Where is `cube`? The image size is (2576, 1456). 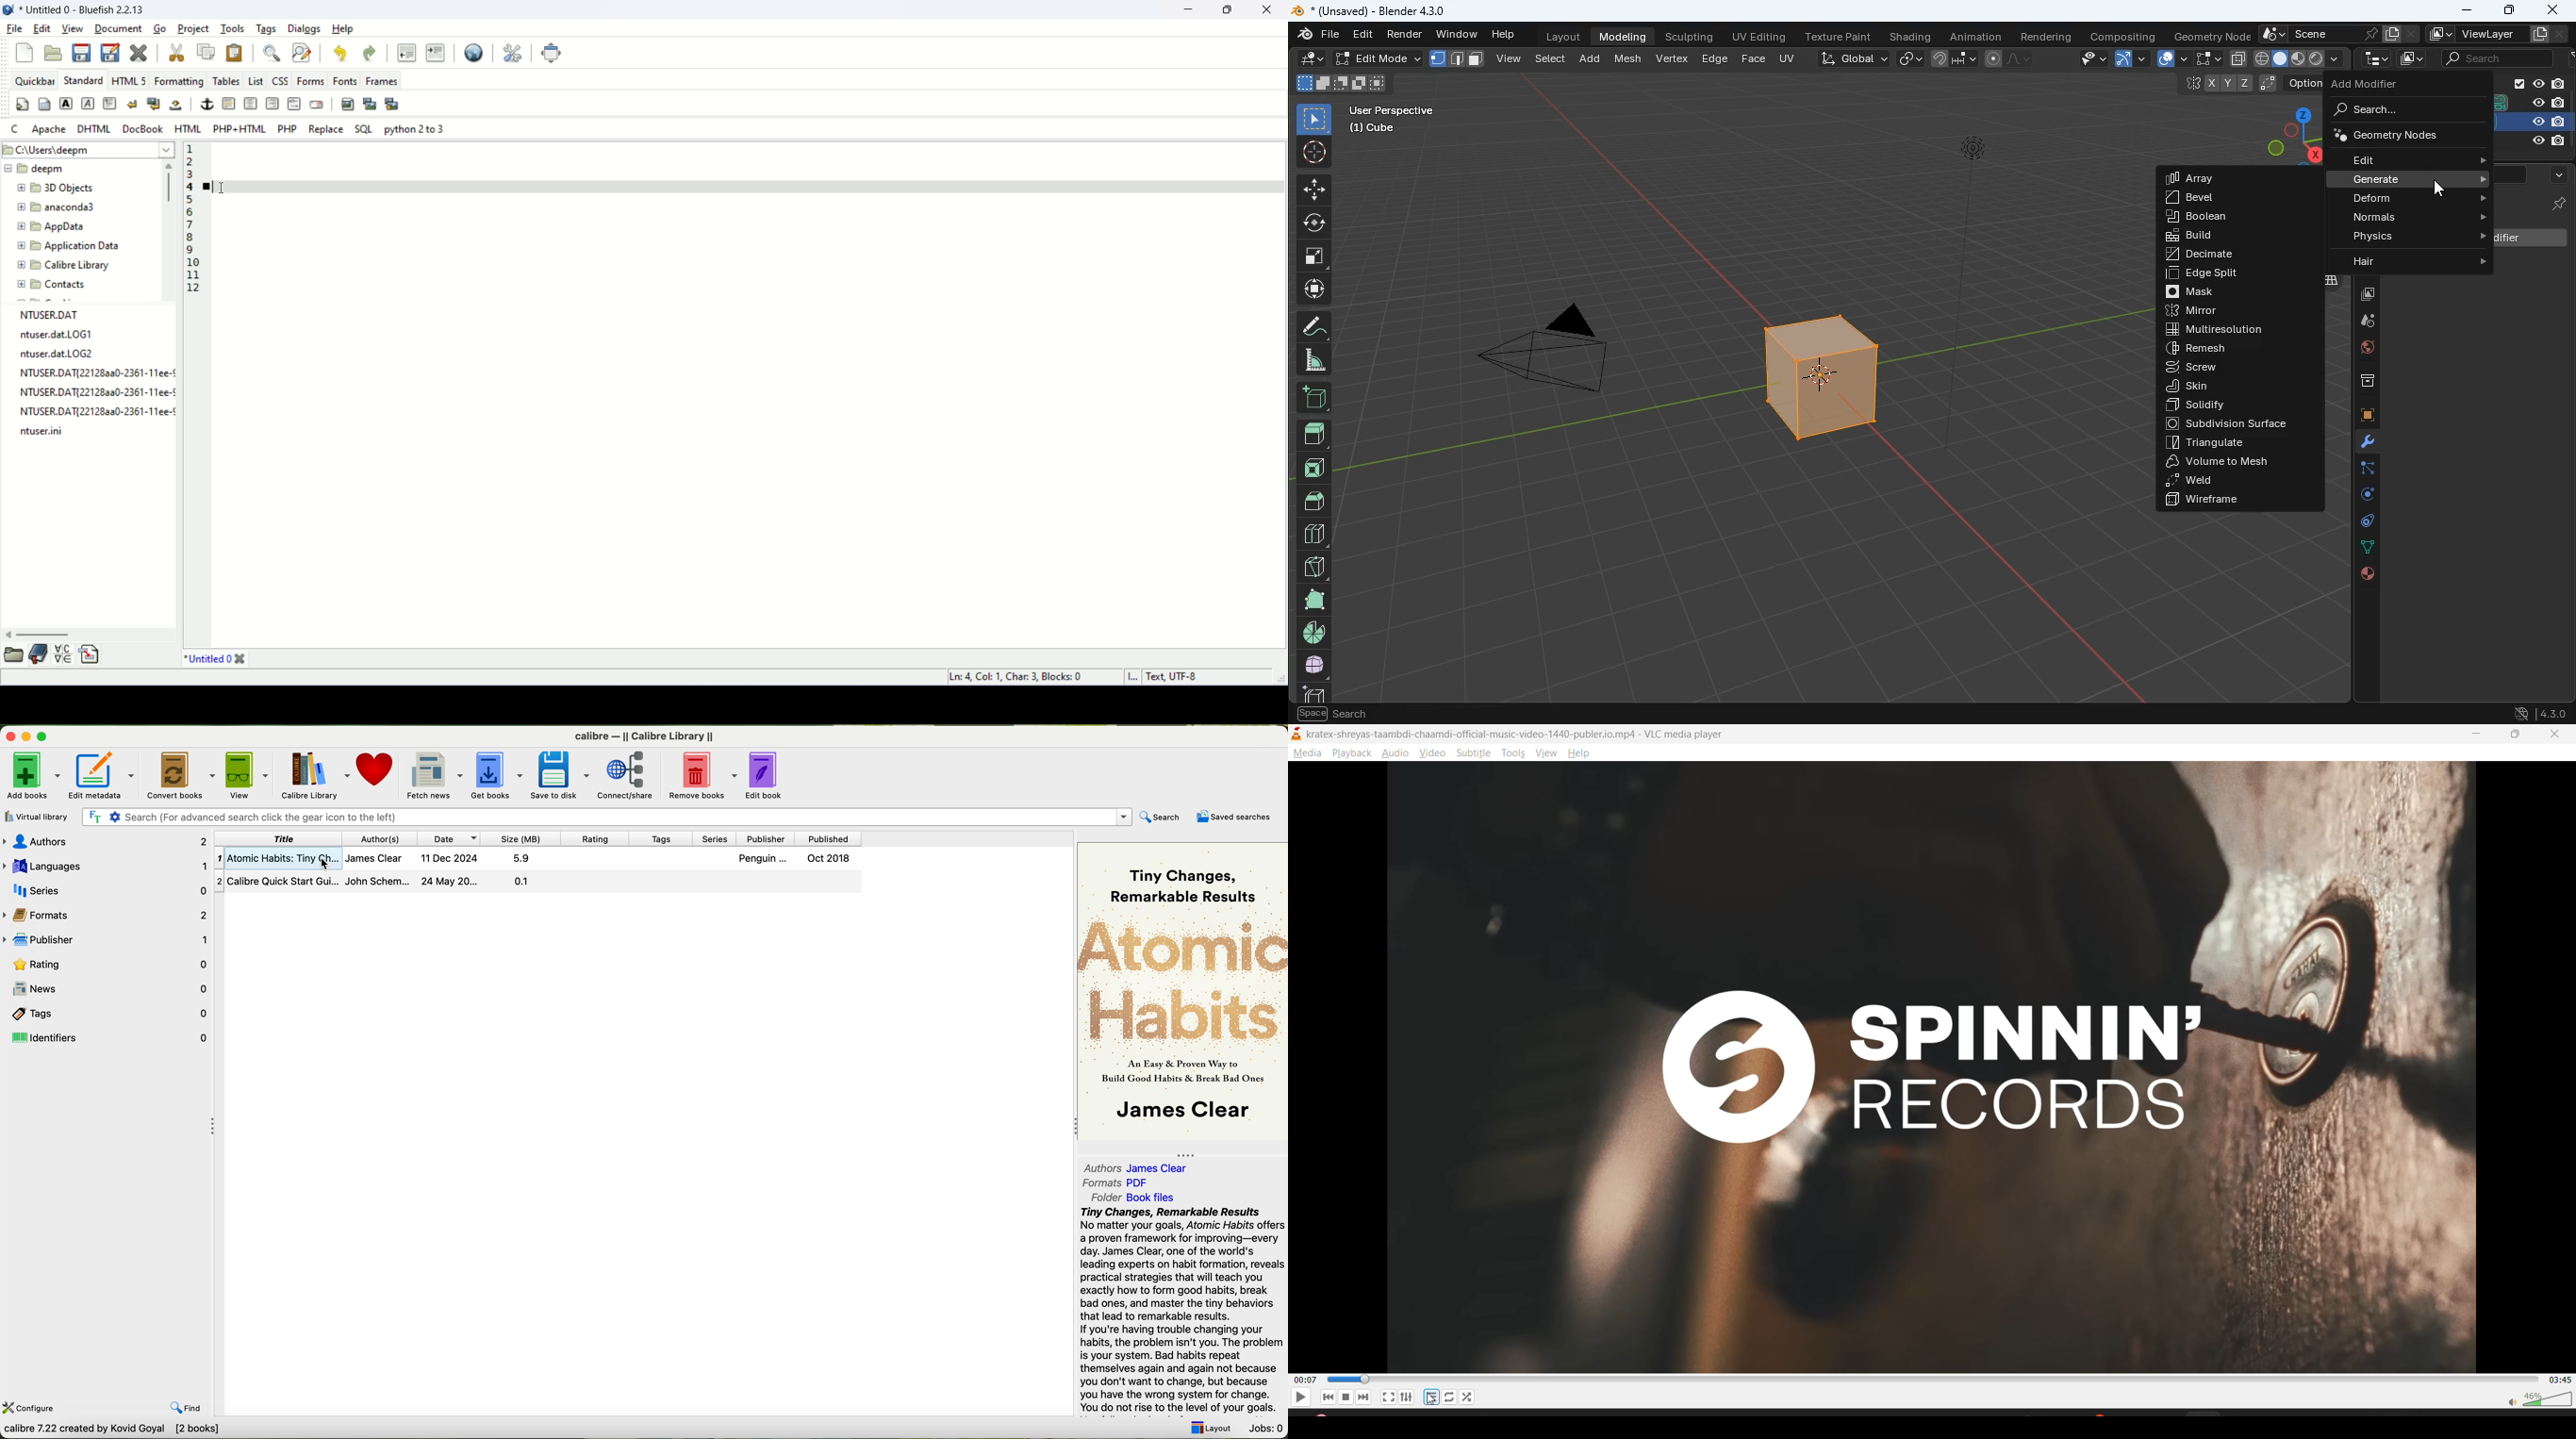 cube is located at coordinates (1310, 693).